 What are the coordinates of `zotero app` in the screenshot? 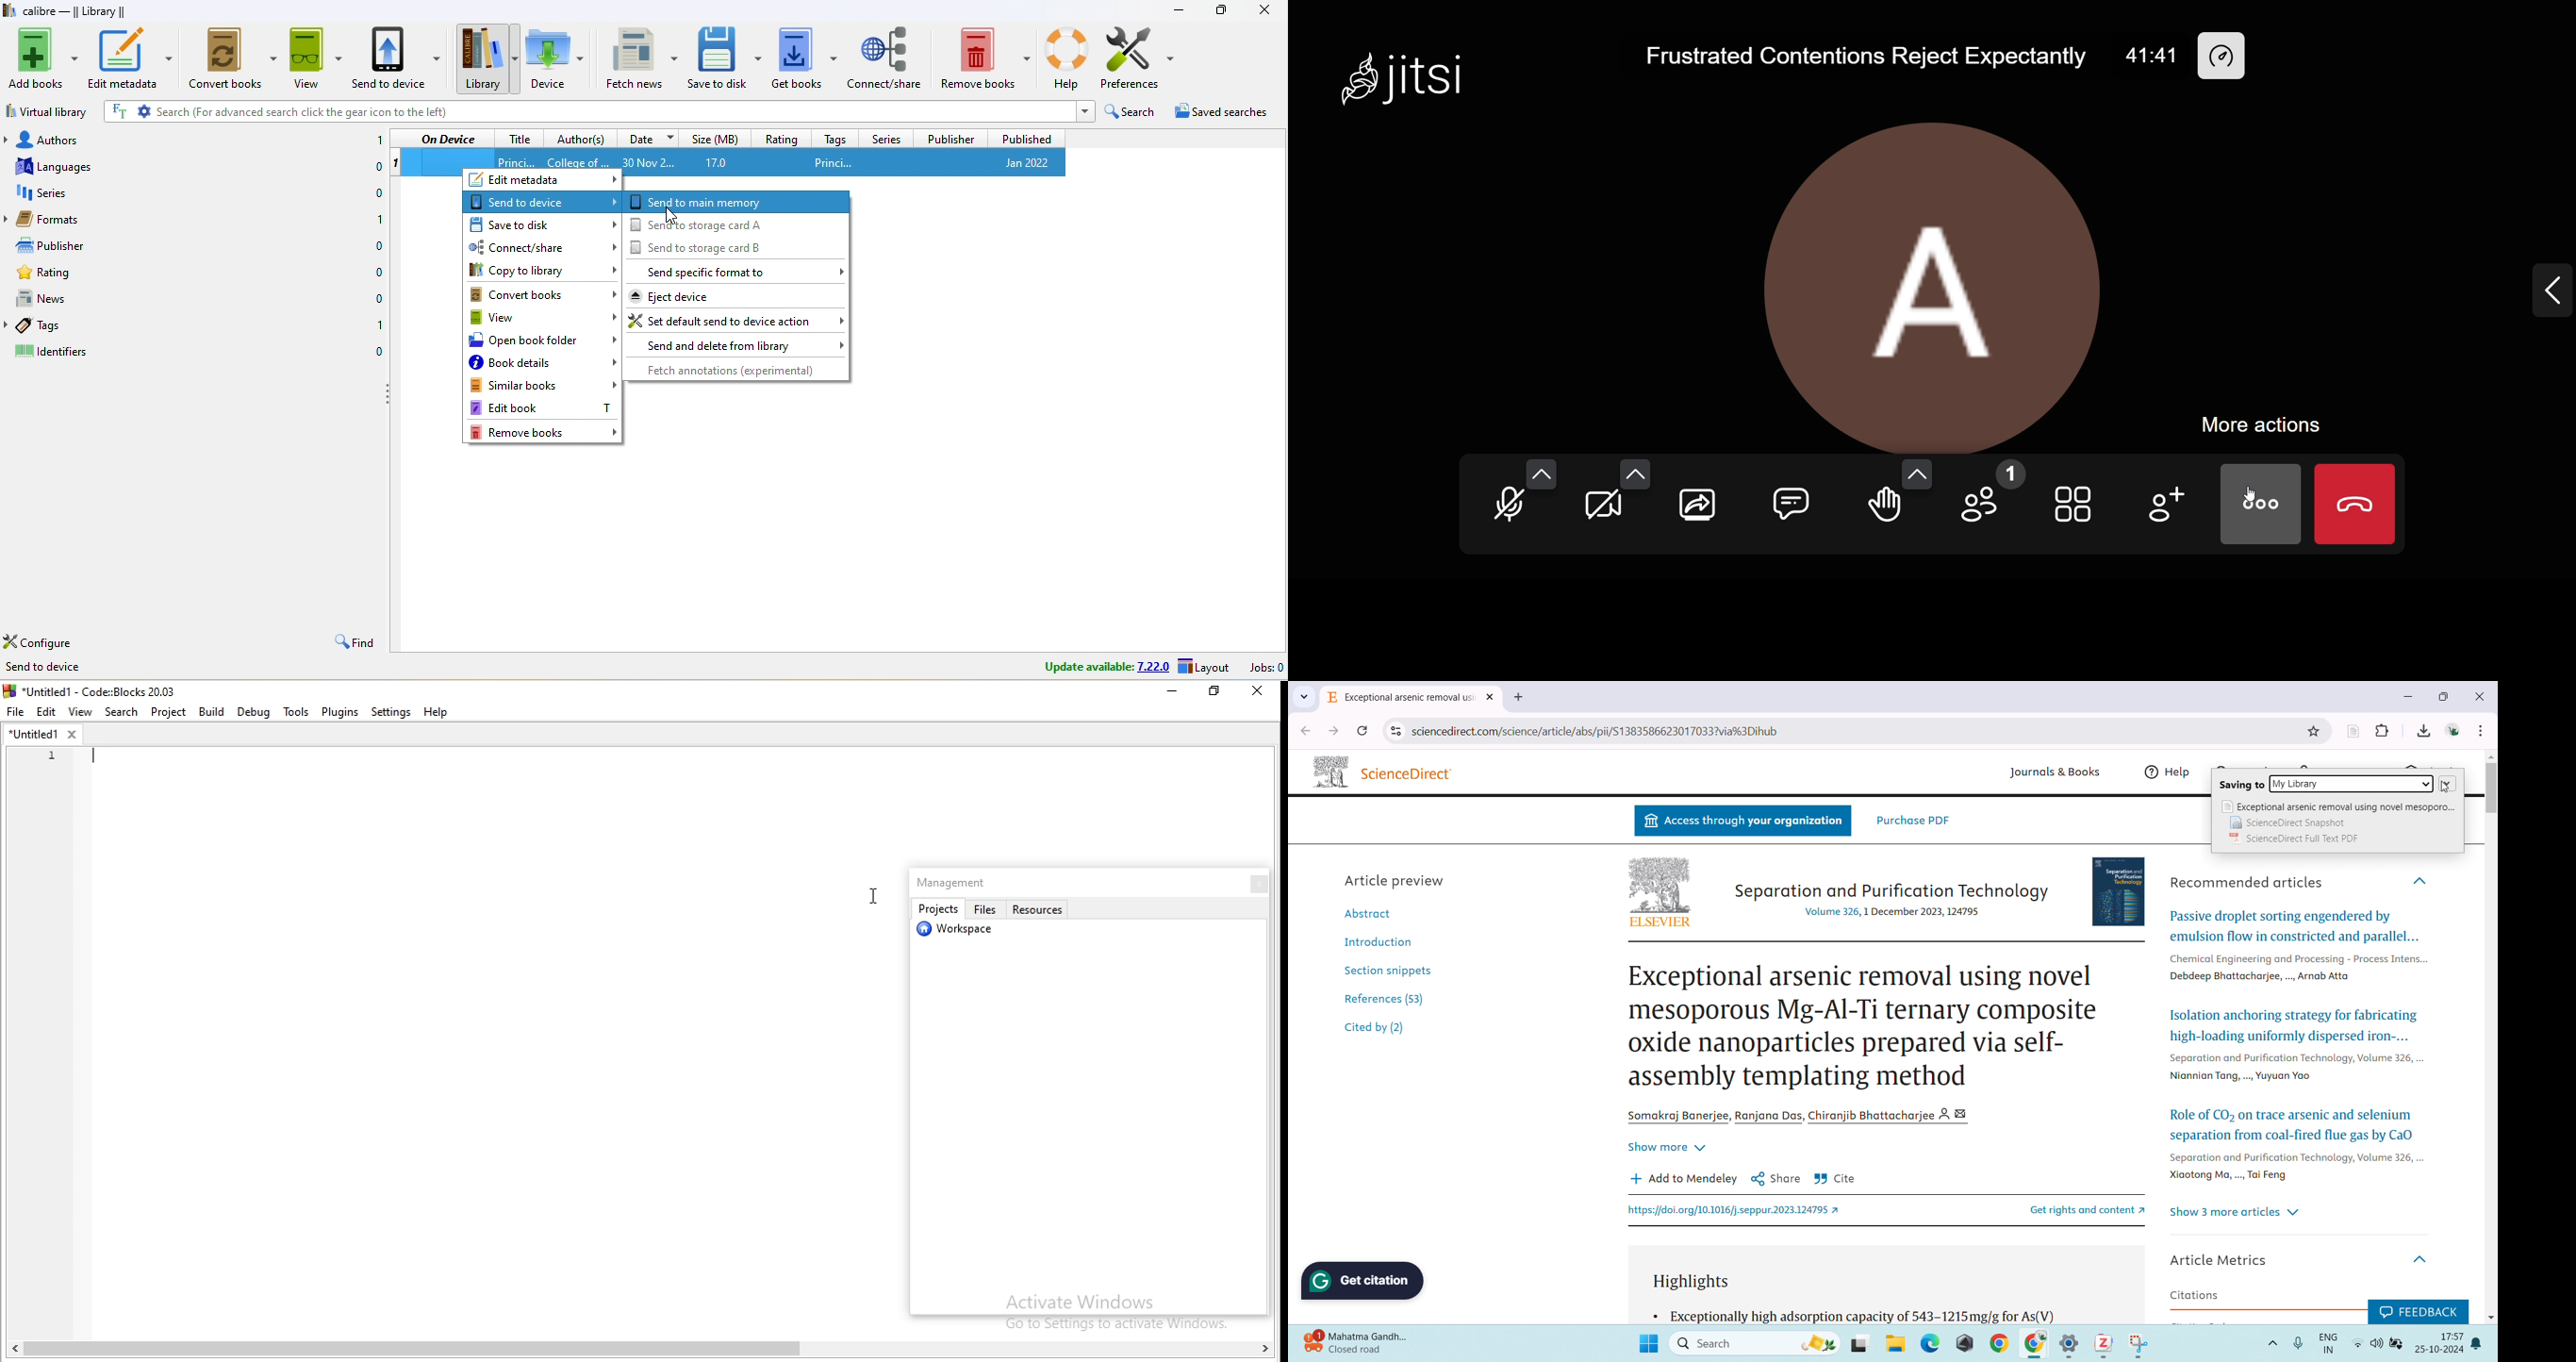 It's located at (2101, 1342).